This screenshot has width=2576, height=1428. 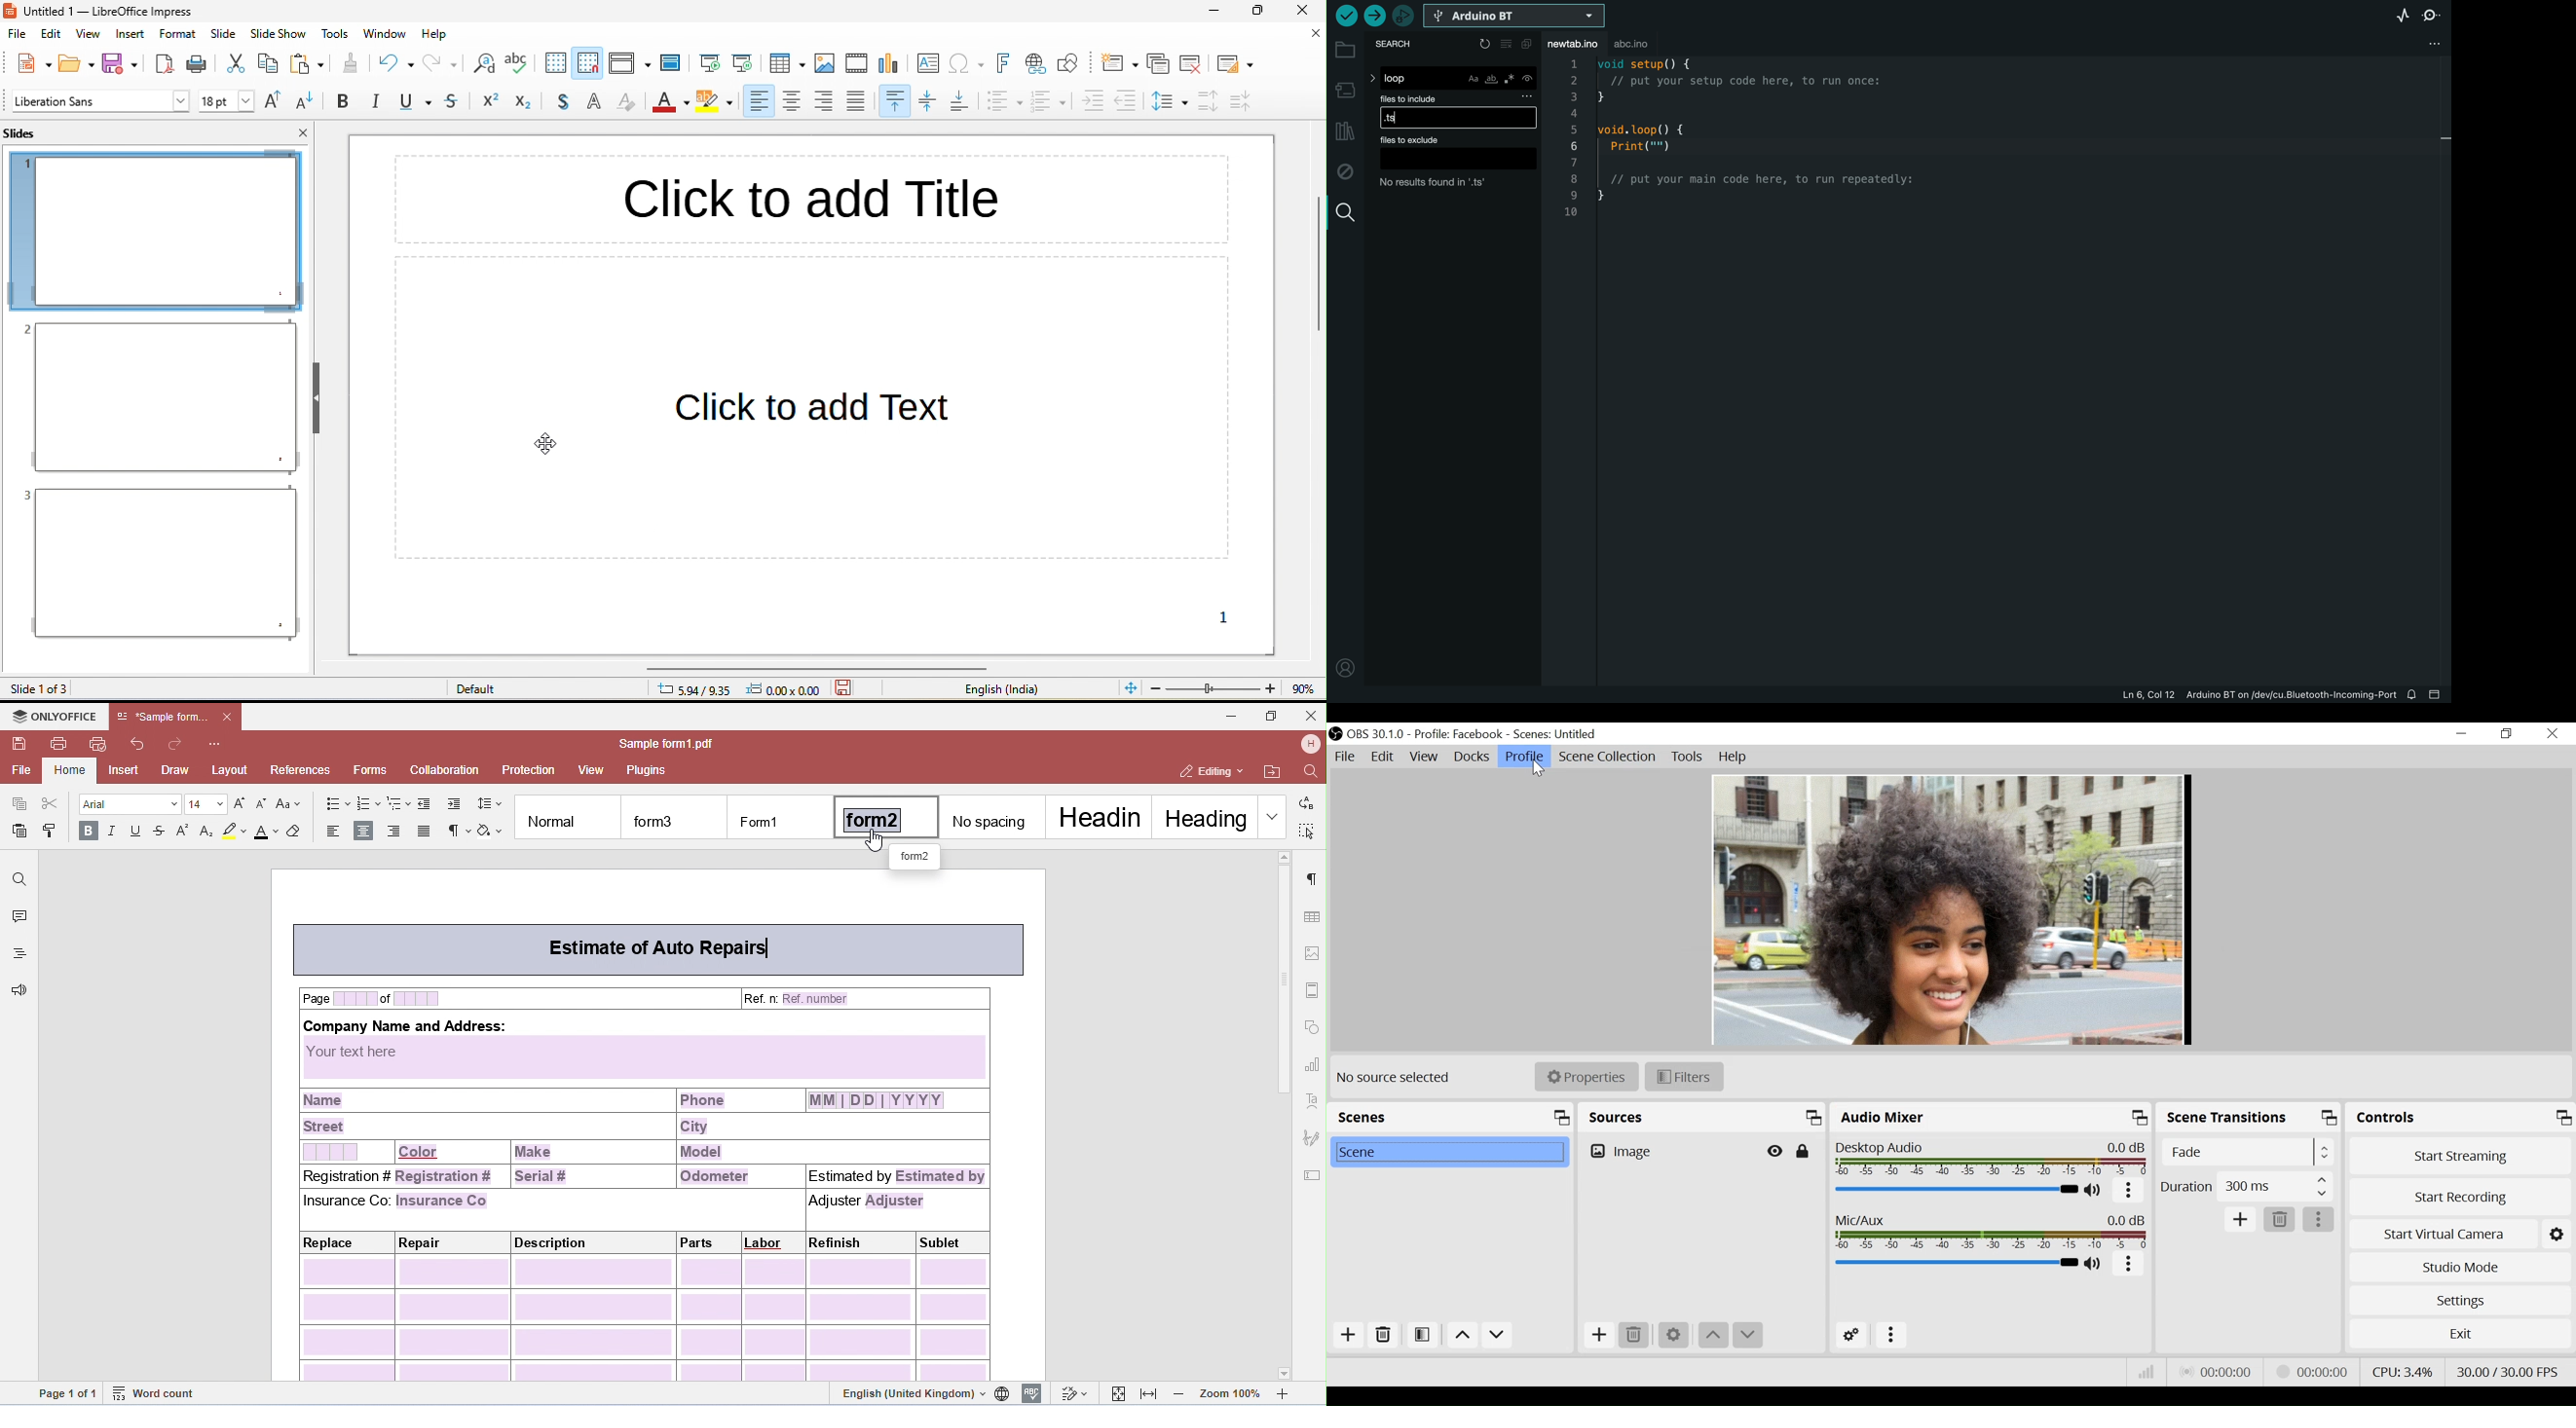 What do you see at coordinates (1957, 1190) in the screenshot?
I see `Desktop Audio Slider` at bounding box center [1957, 1190].